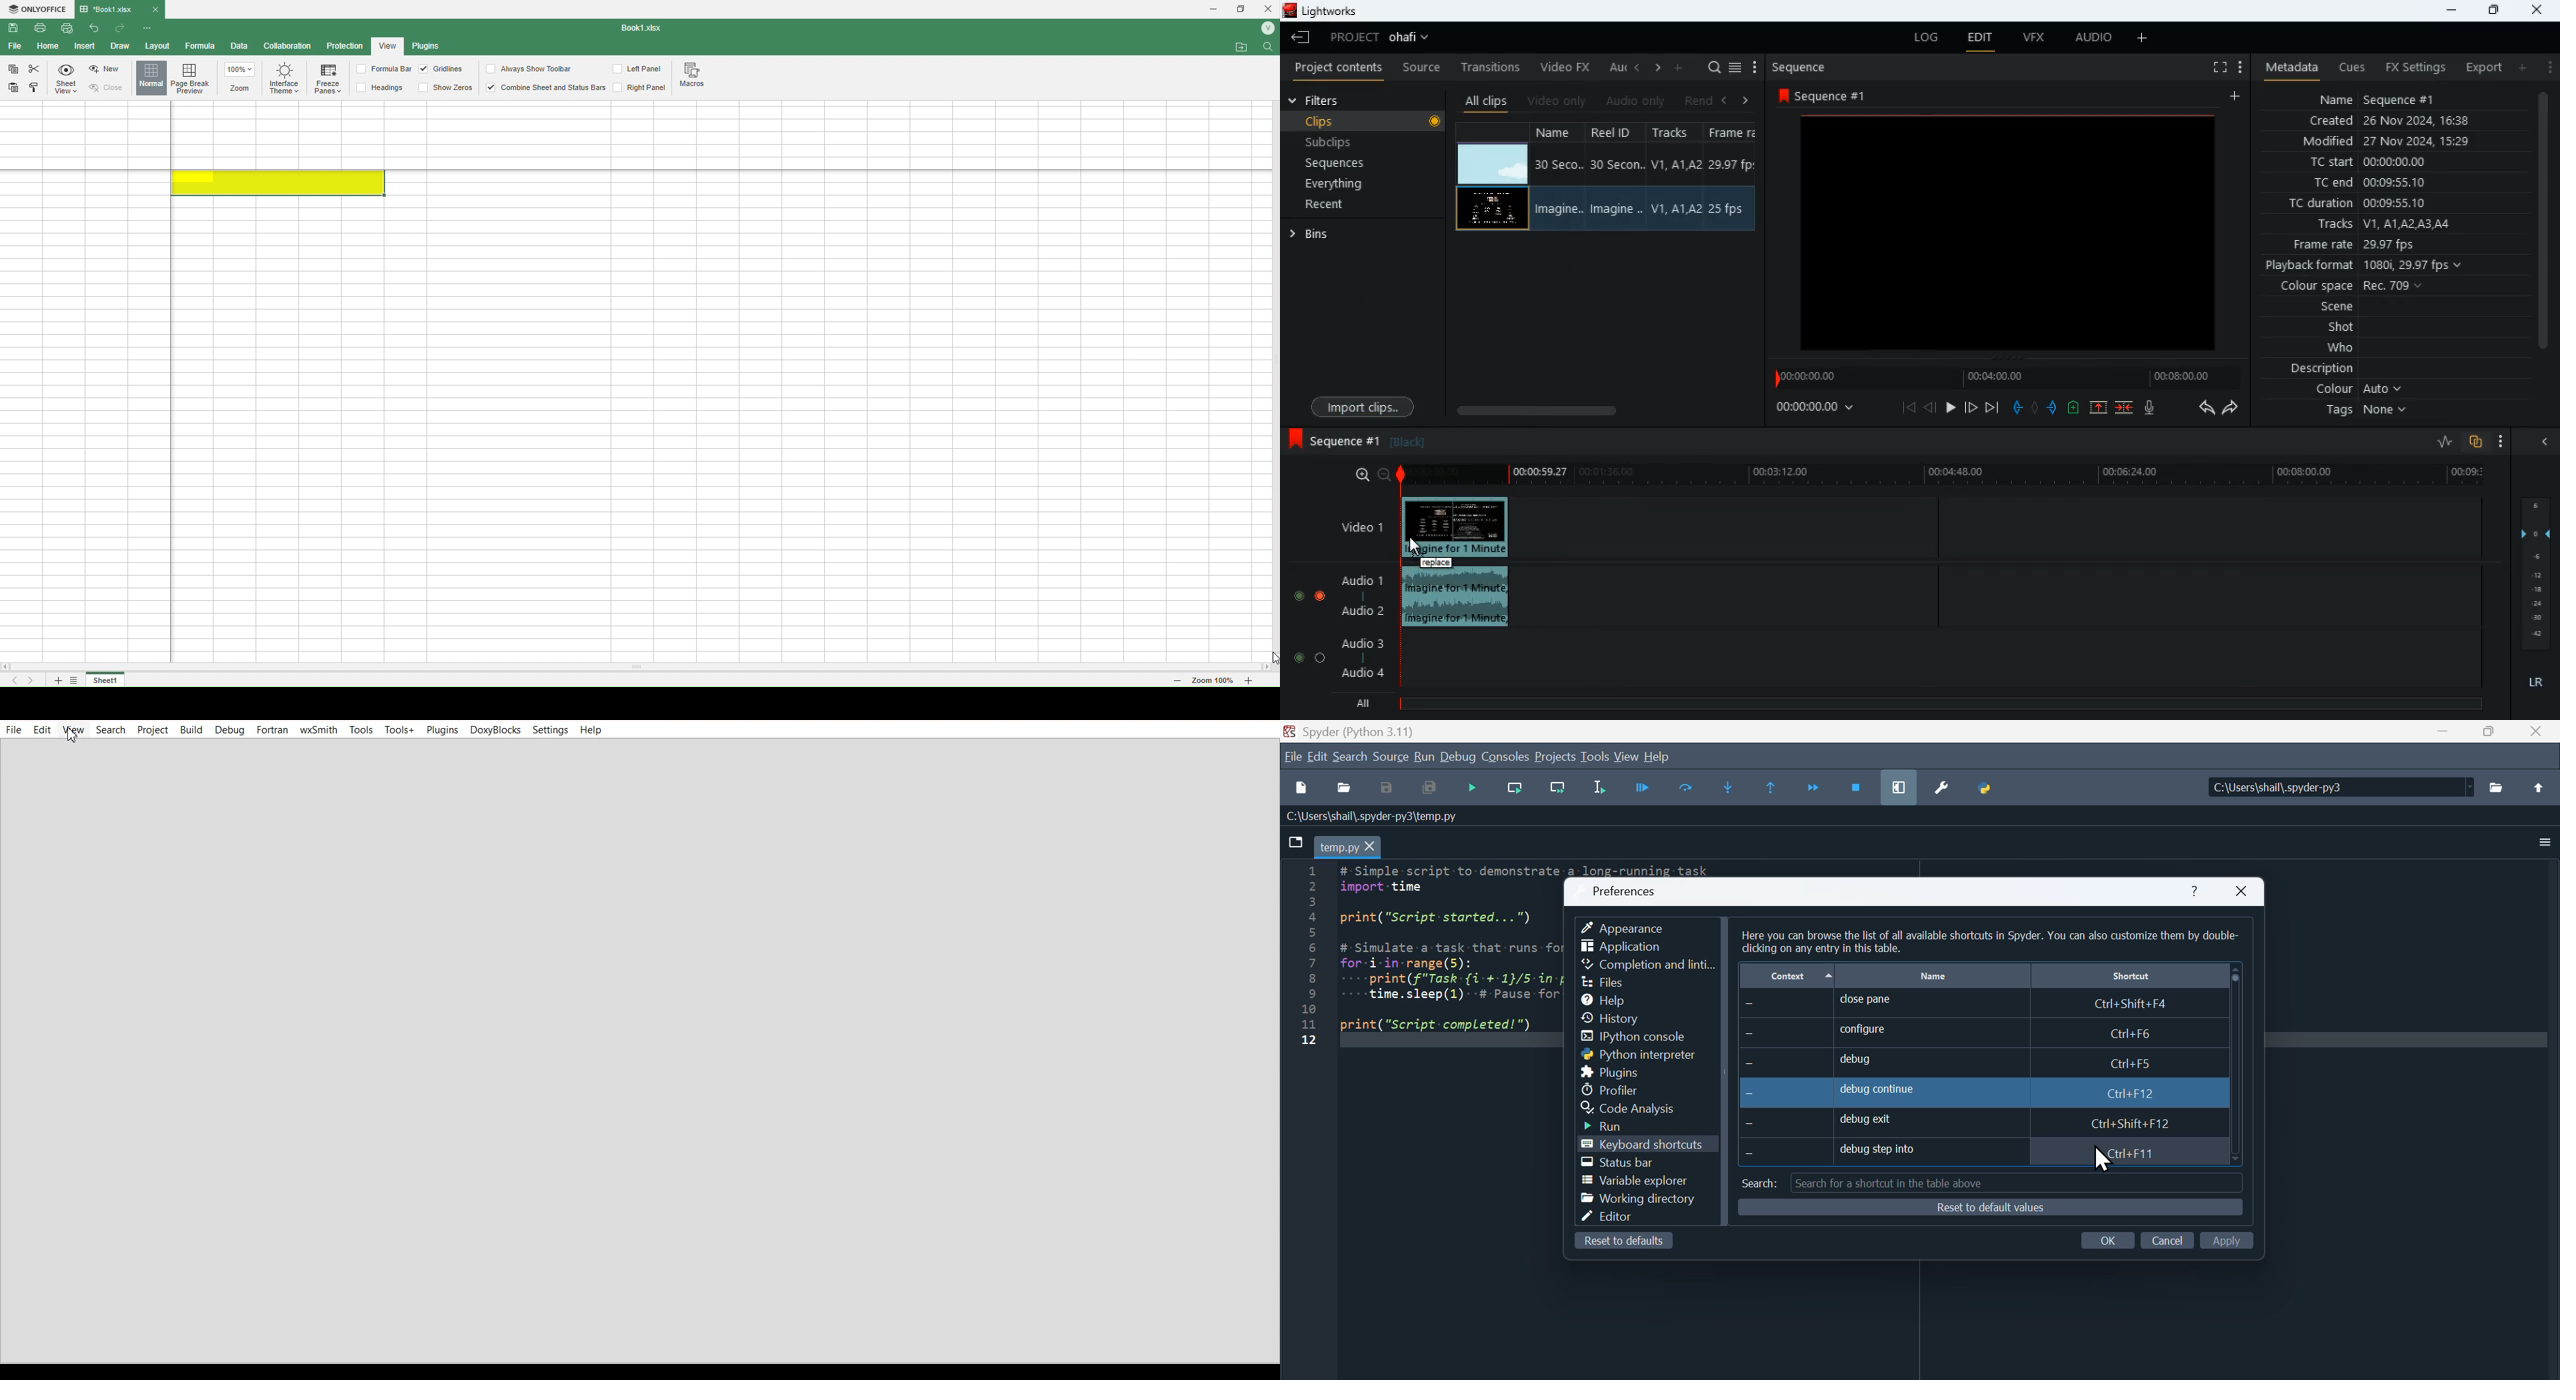  What do you see at coordinates (1641, 1037) in the screenshot?
I see `I python console` at bounding box center [1641, 1037].